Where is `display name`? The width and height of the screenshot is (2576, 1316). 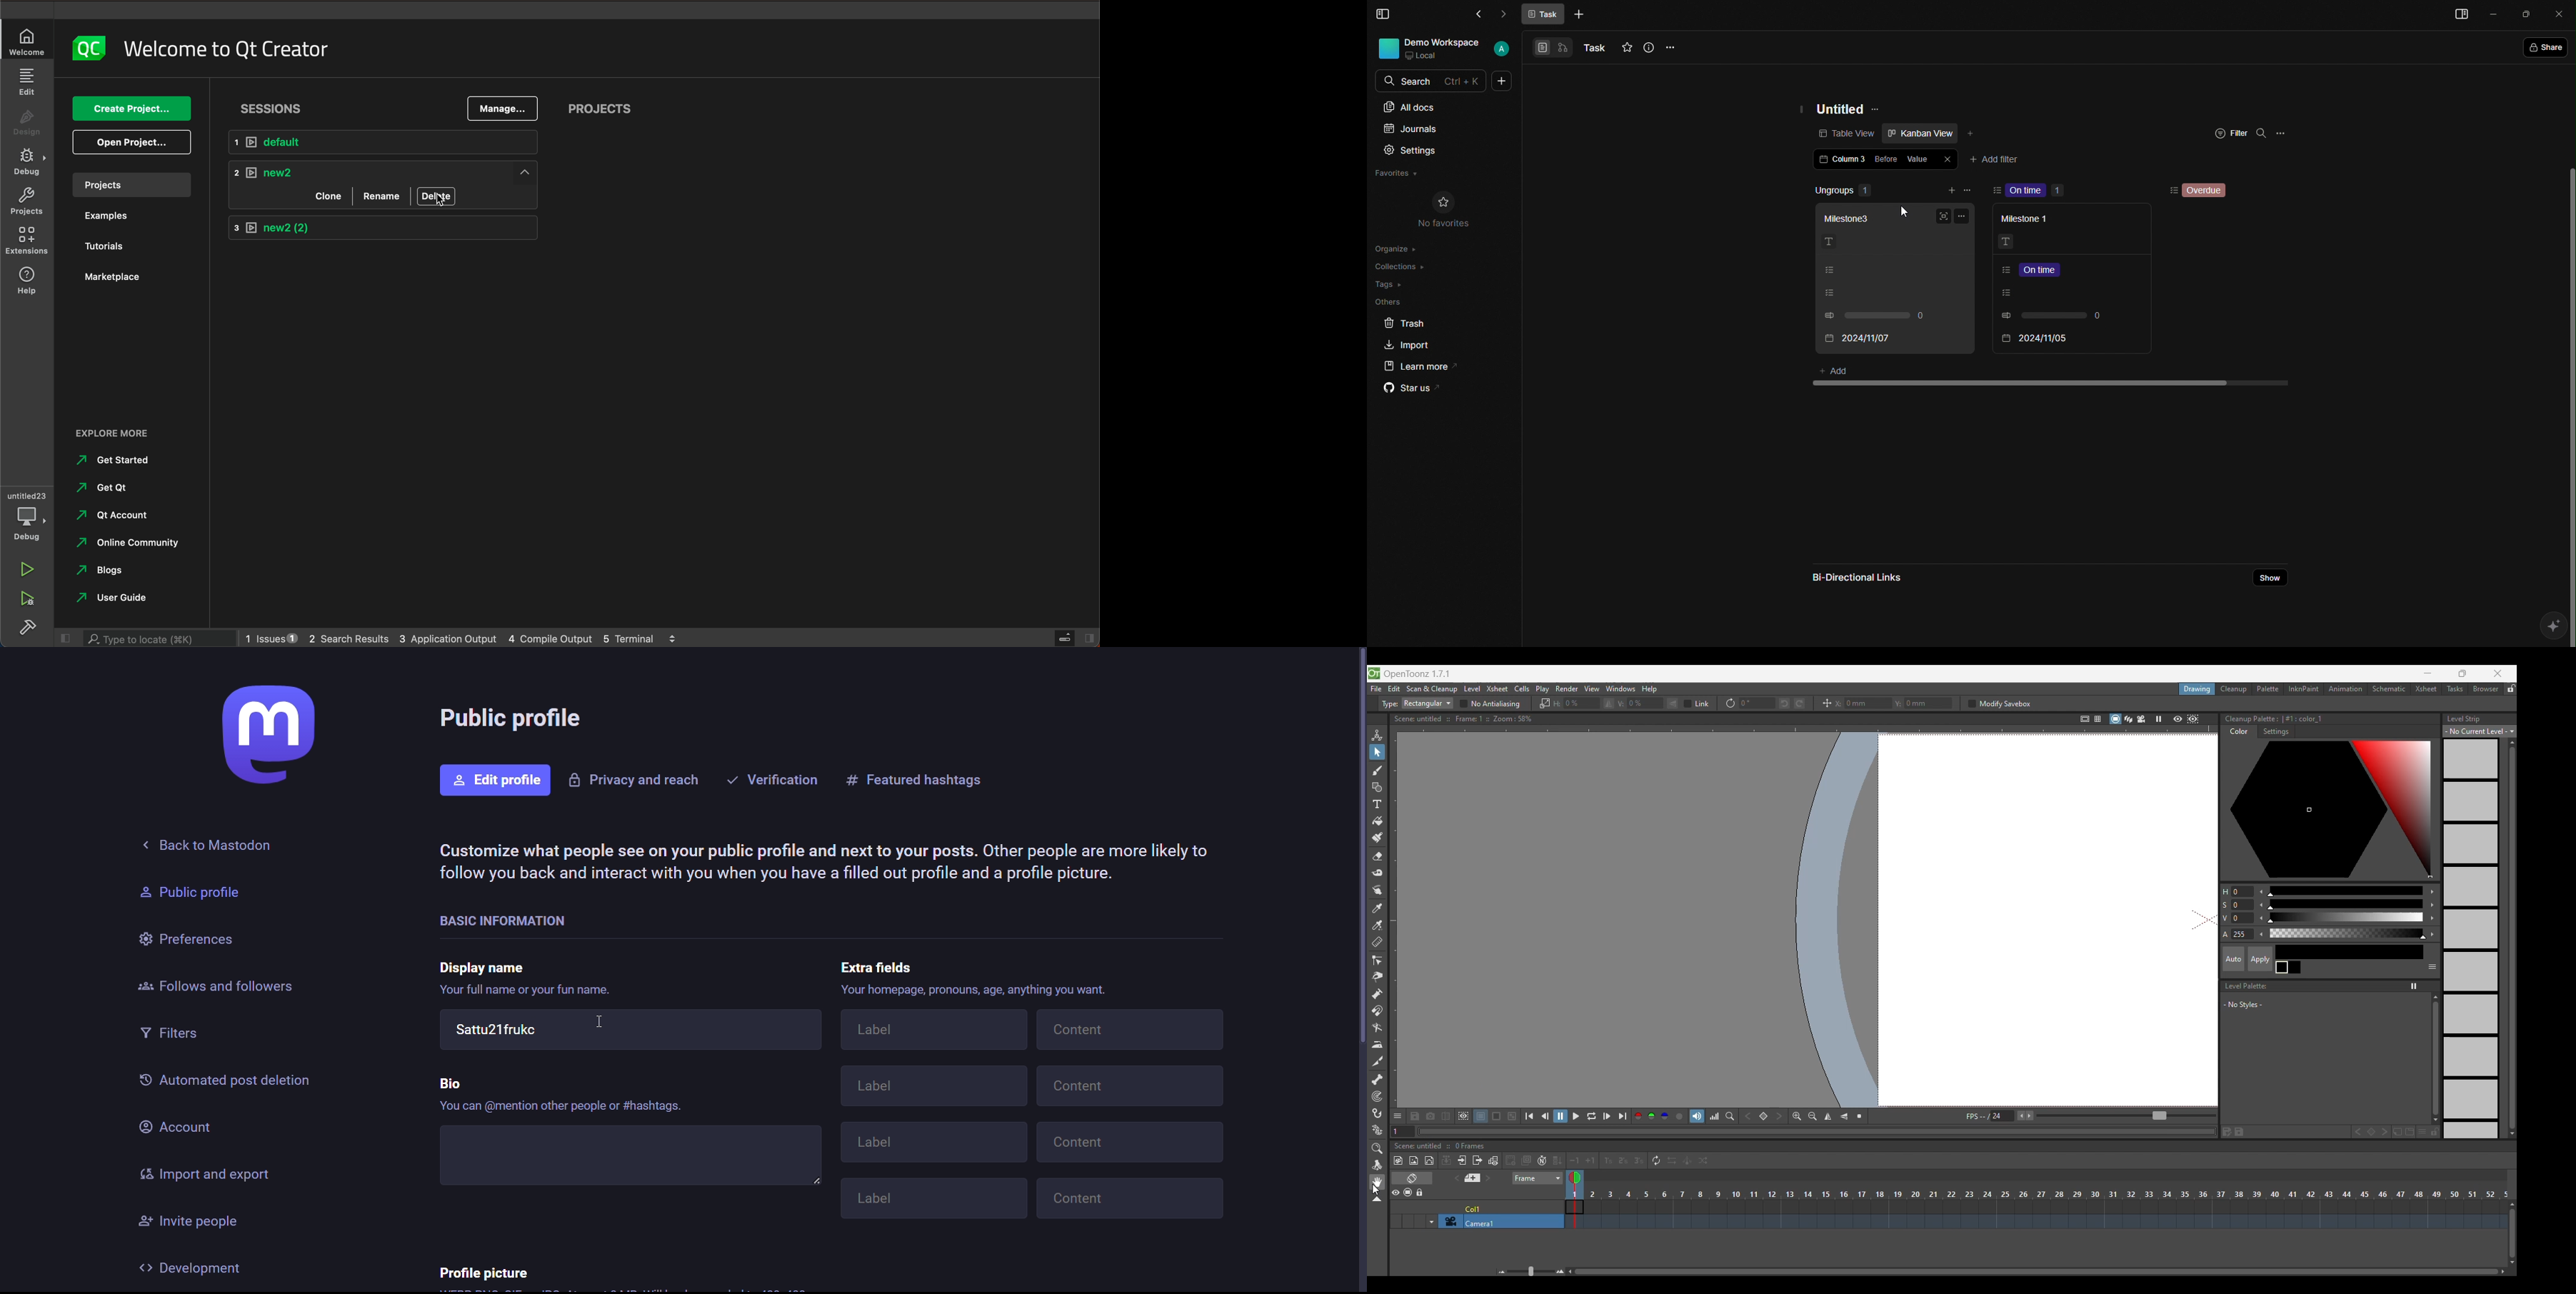 display name is located at coordinates (486, 966).